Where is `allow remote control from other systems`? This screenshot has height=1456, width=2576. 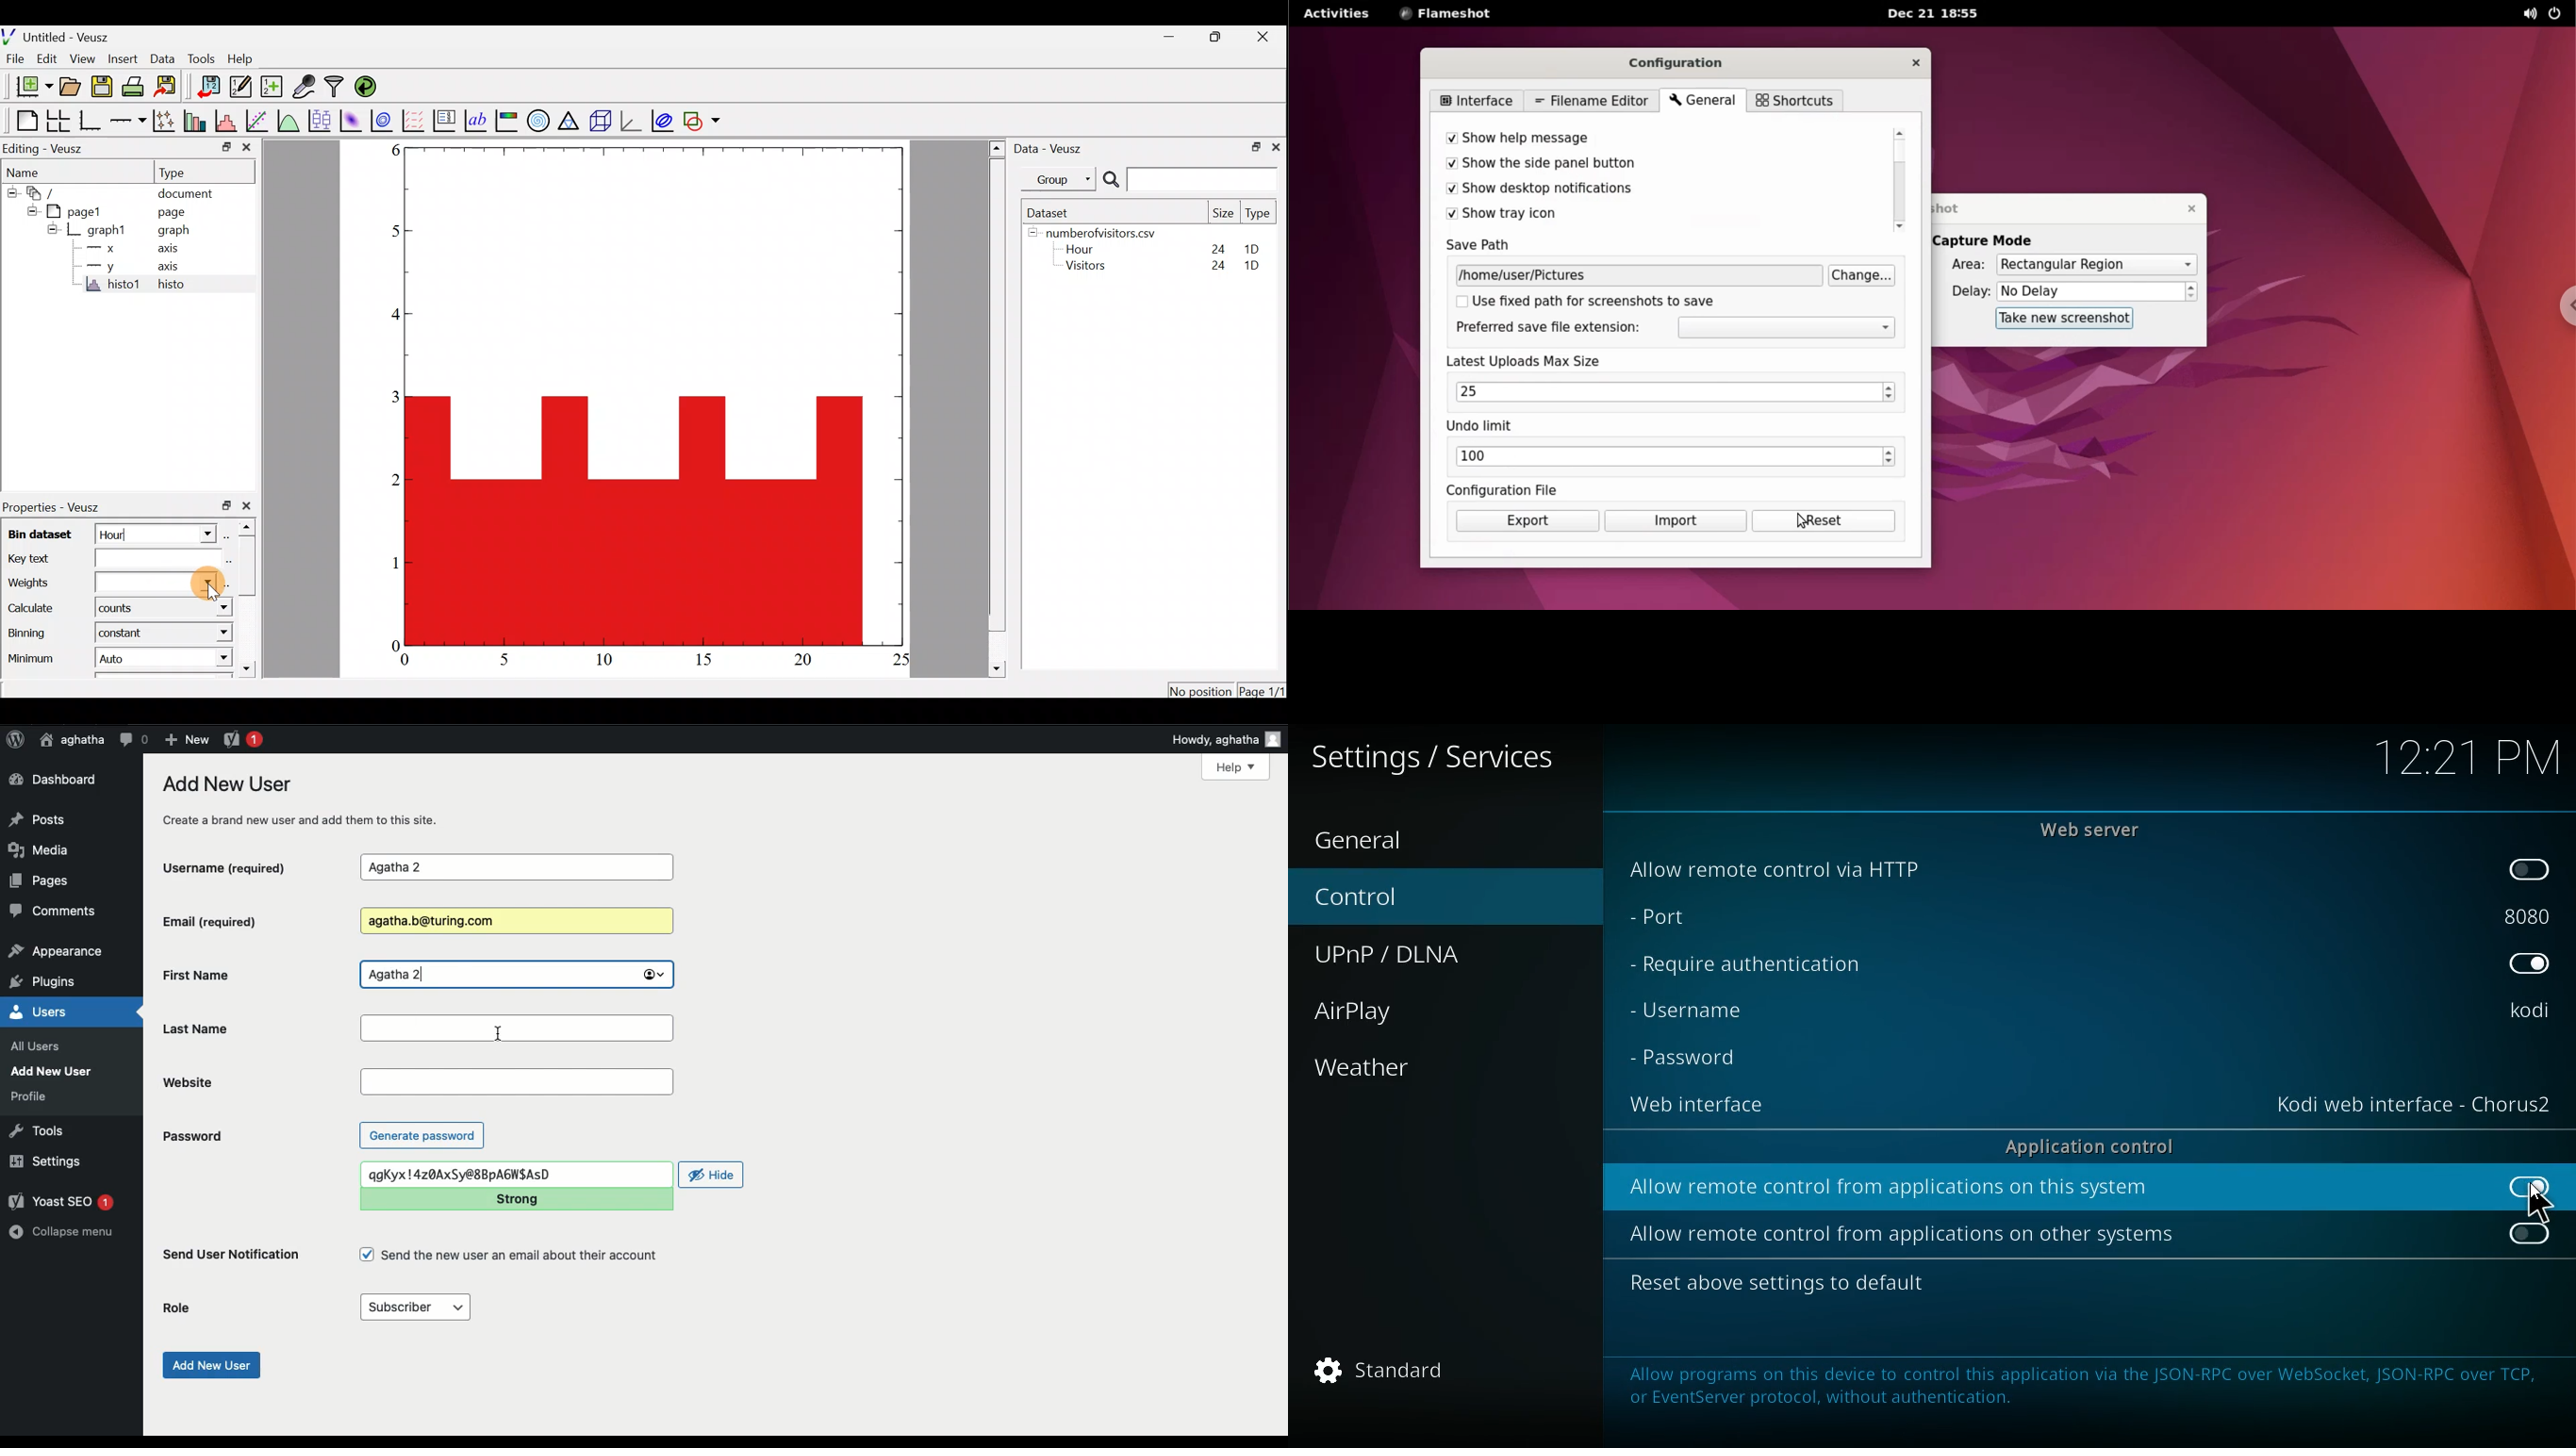
allow remote control from other systems is located at coordinates (1904, 1233).